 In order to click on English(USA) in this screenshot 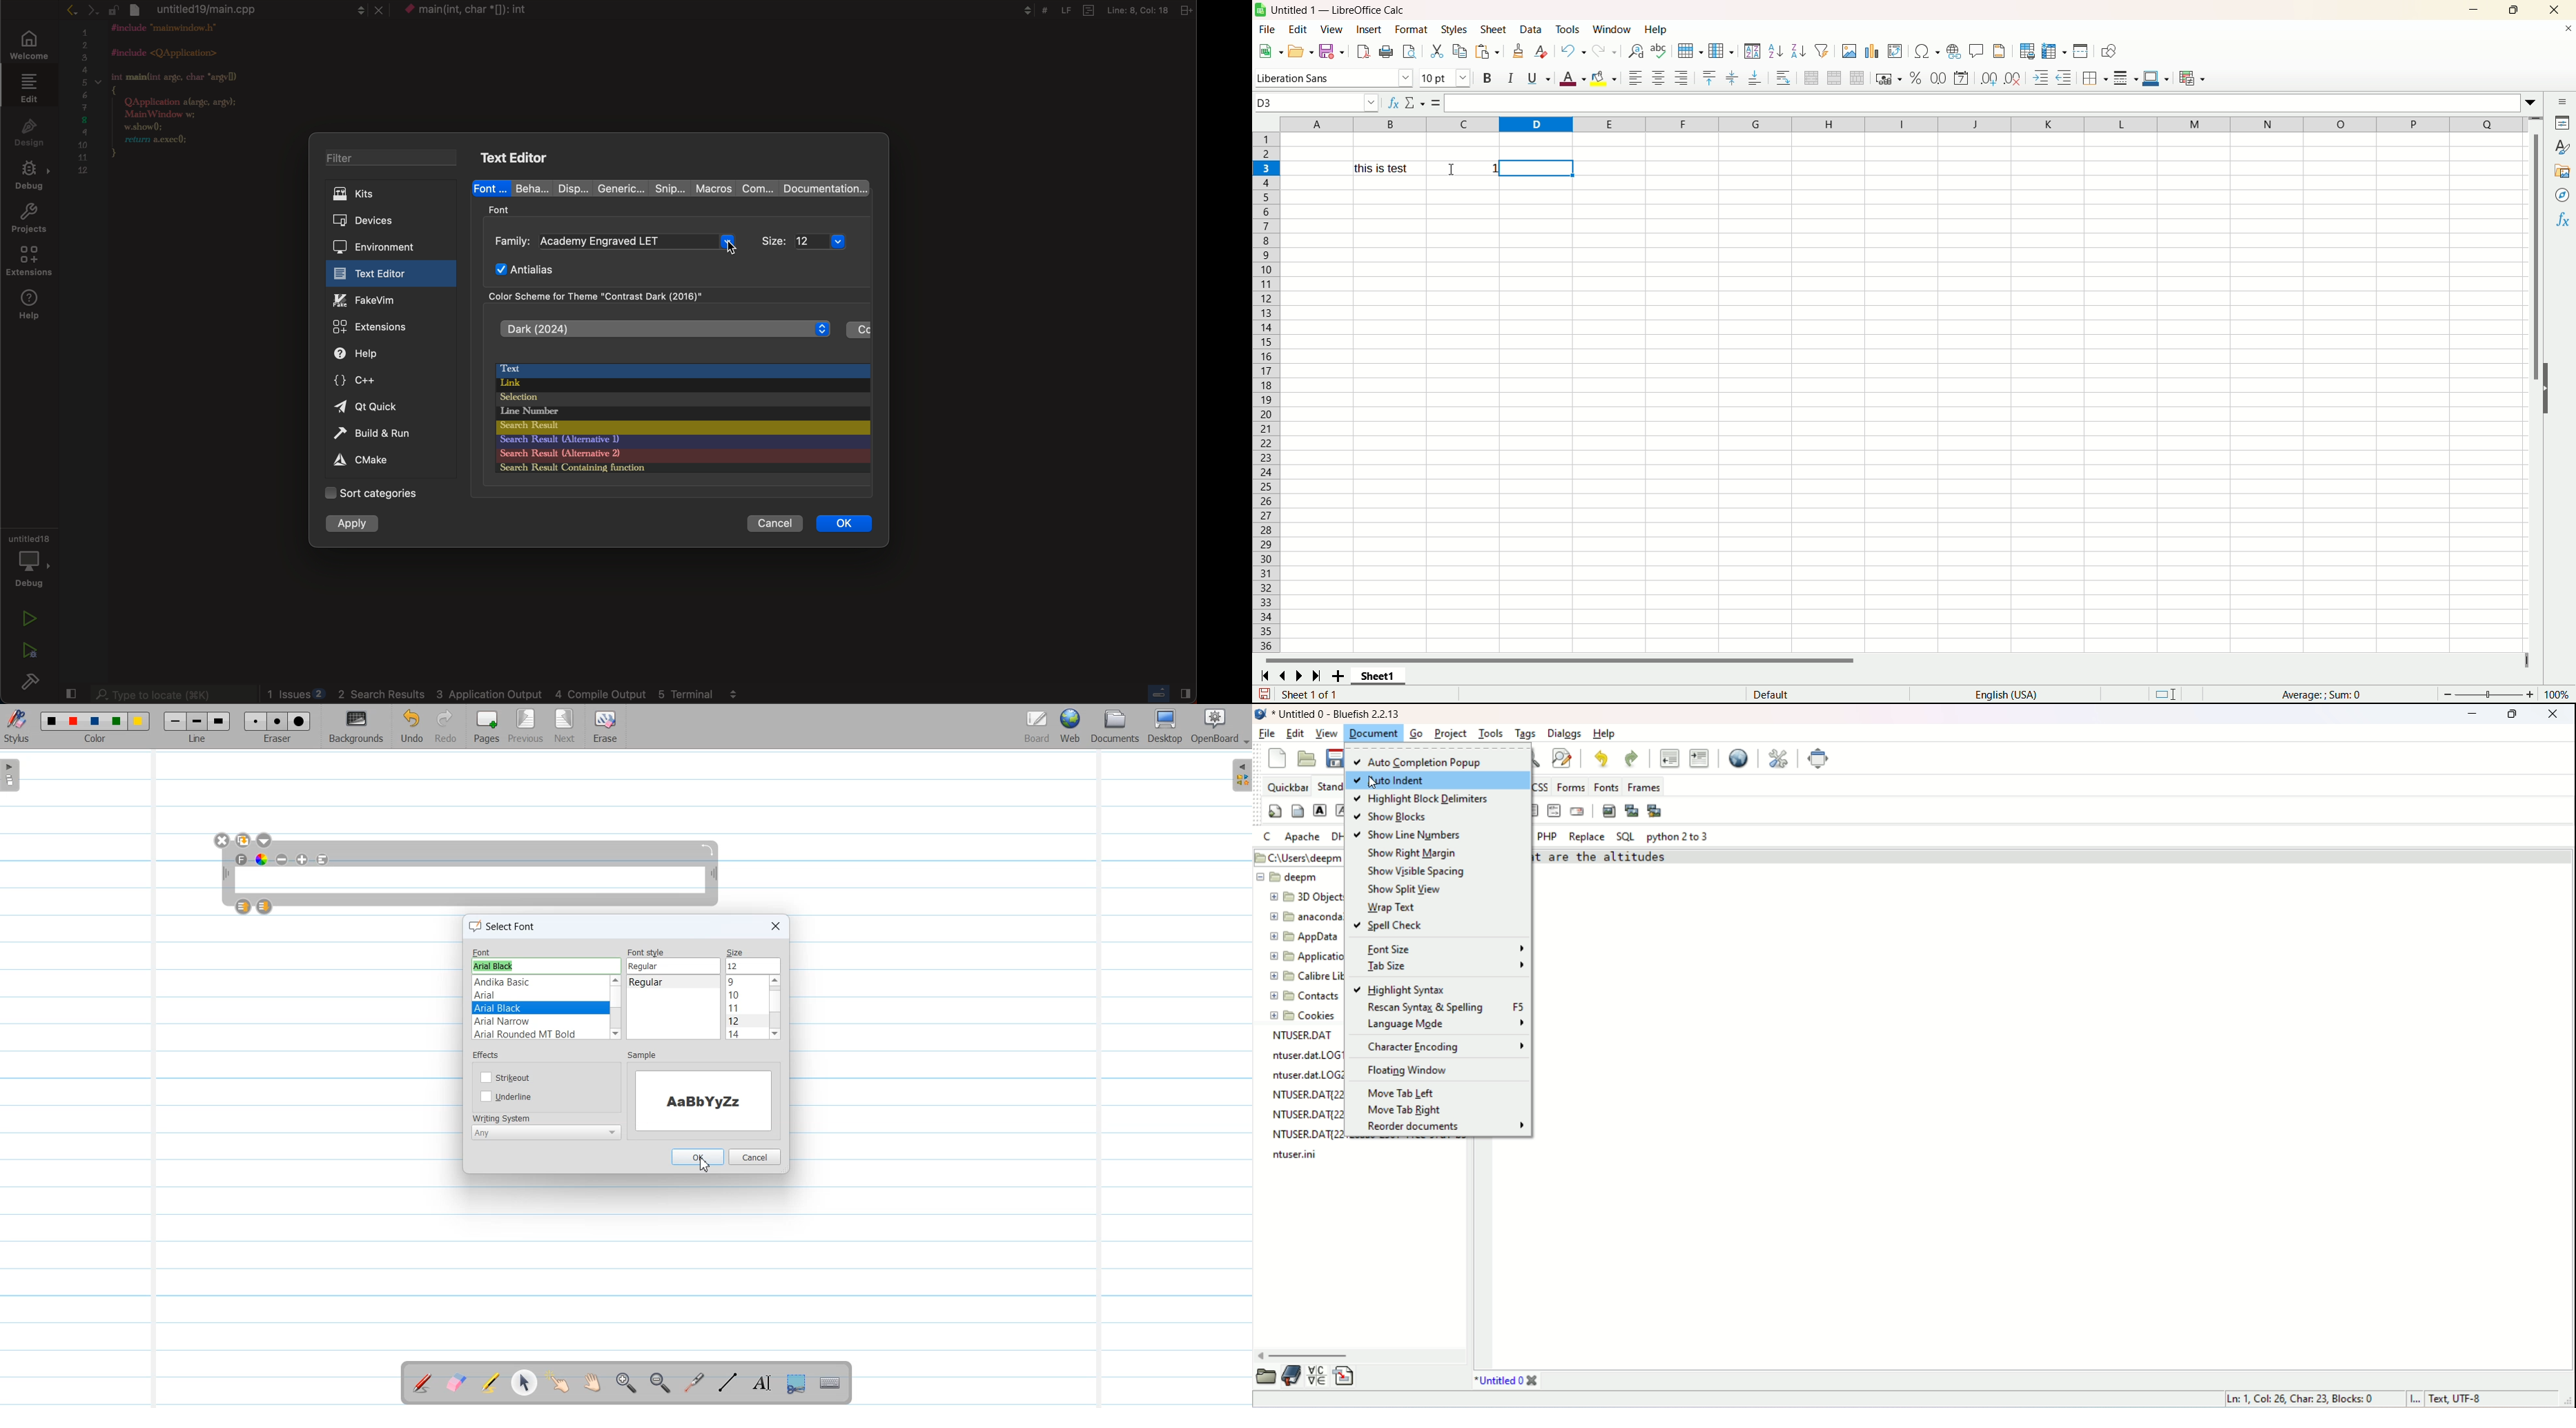, I will do `click(2011, 694)`.